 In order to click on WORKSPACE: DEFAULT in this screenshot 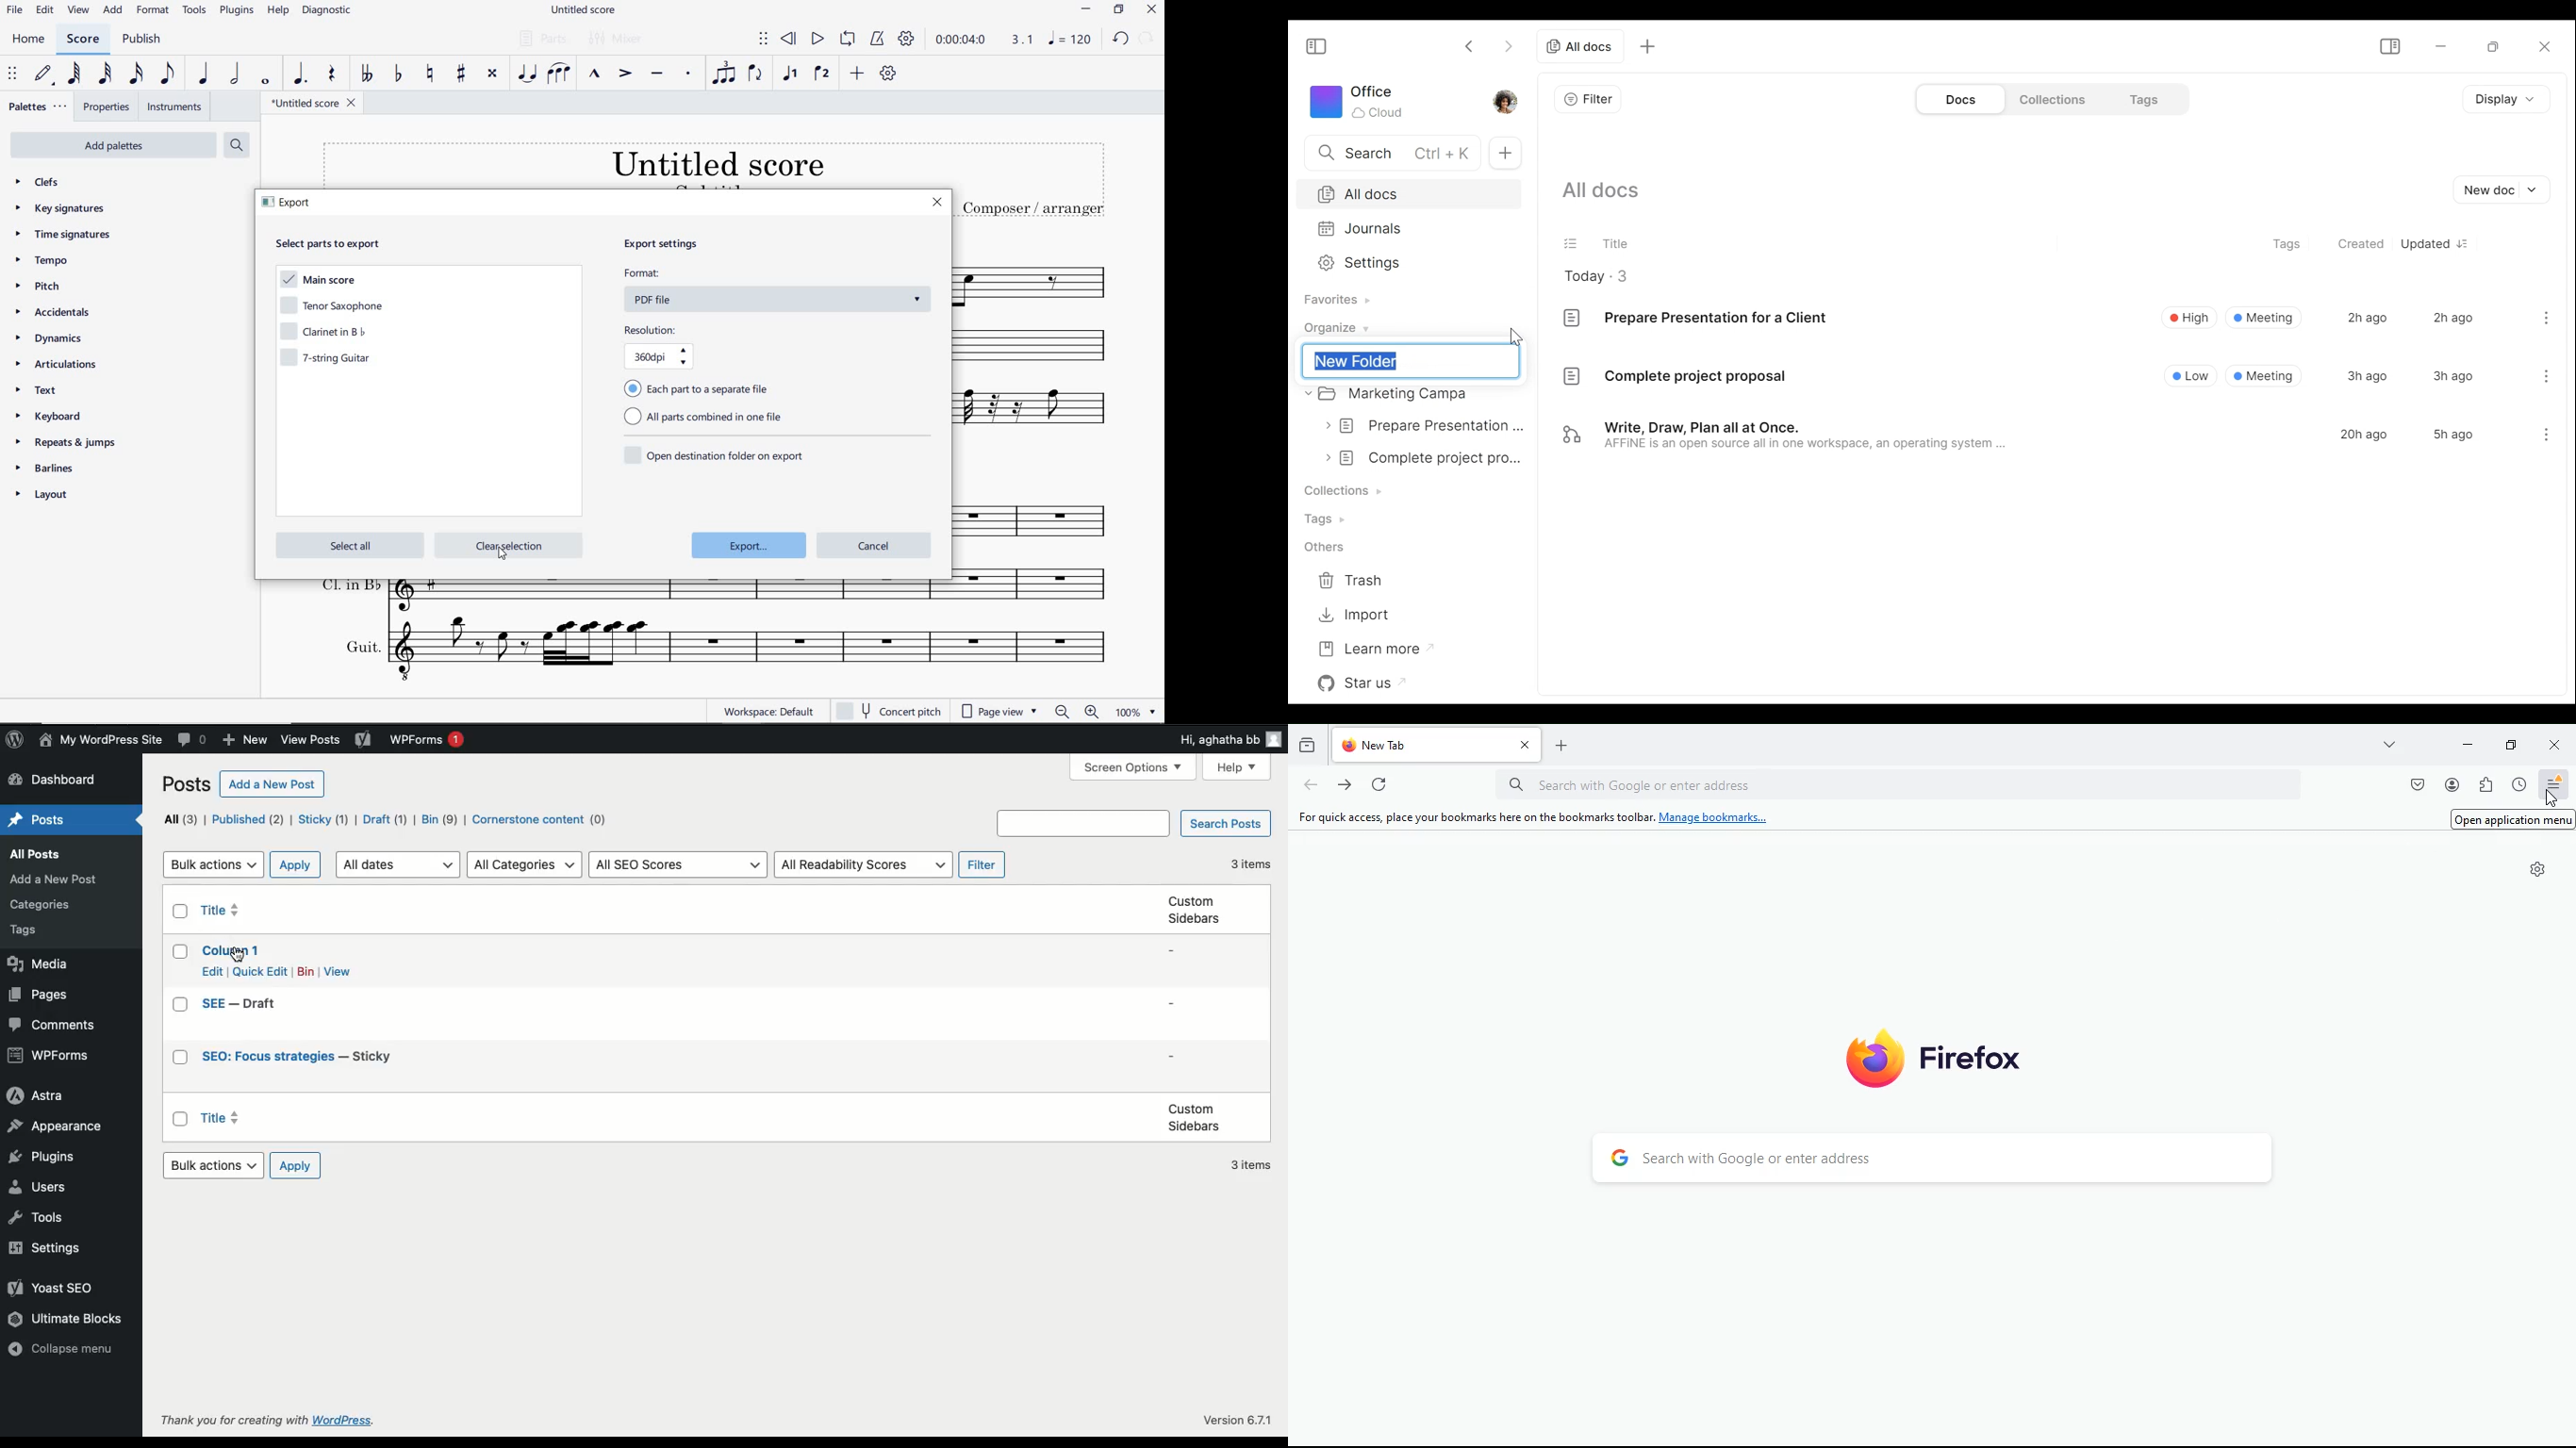, I will do `click(753, 711)`.